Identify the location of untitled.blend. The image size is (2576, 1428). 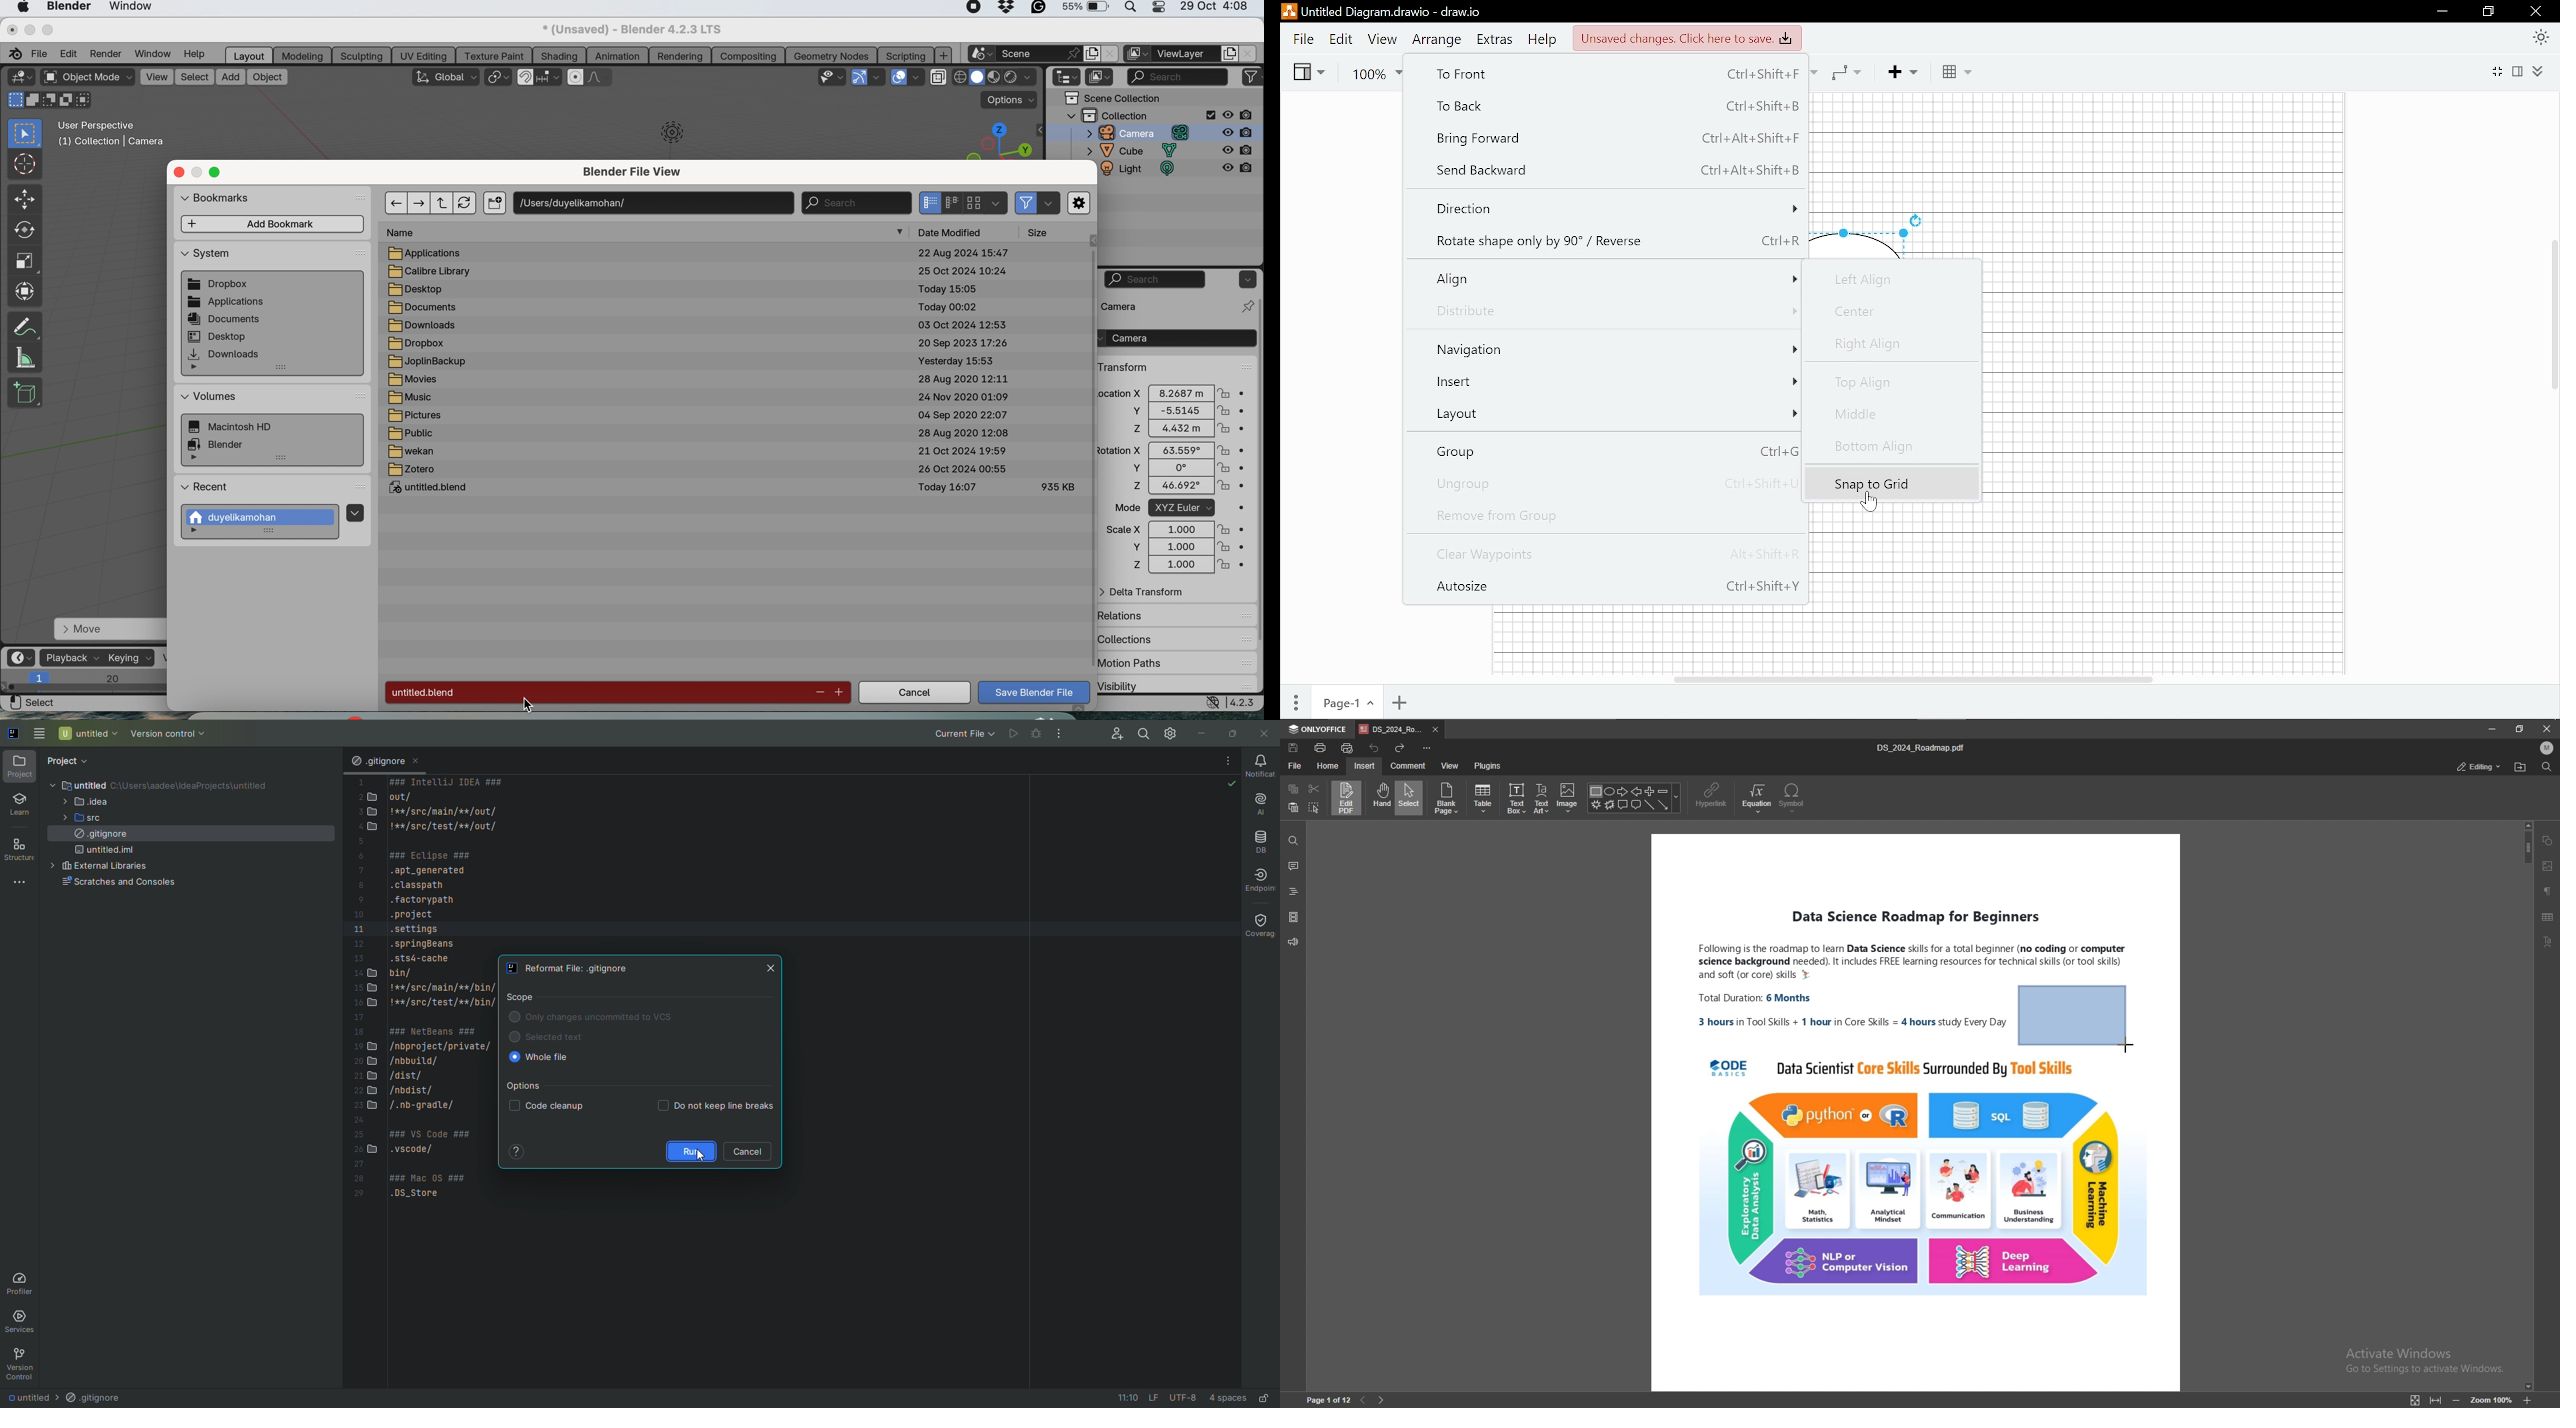
(434, 489).